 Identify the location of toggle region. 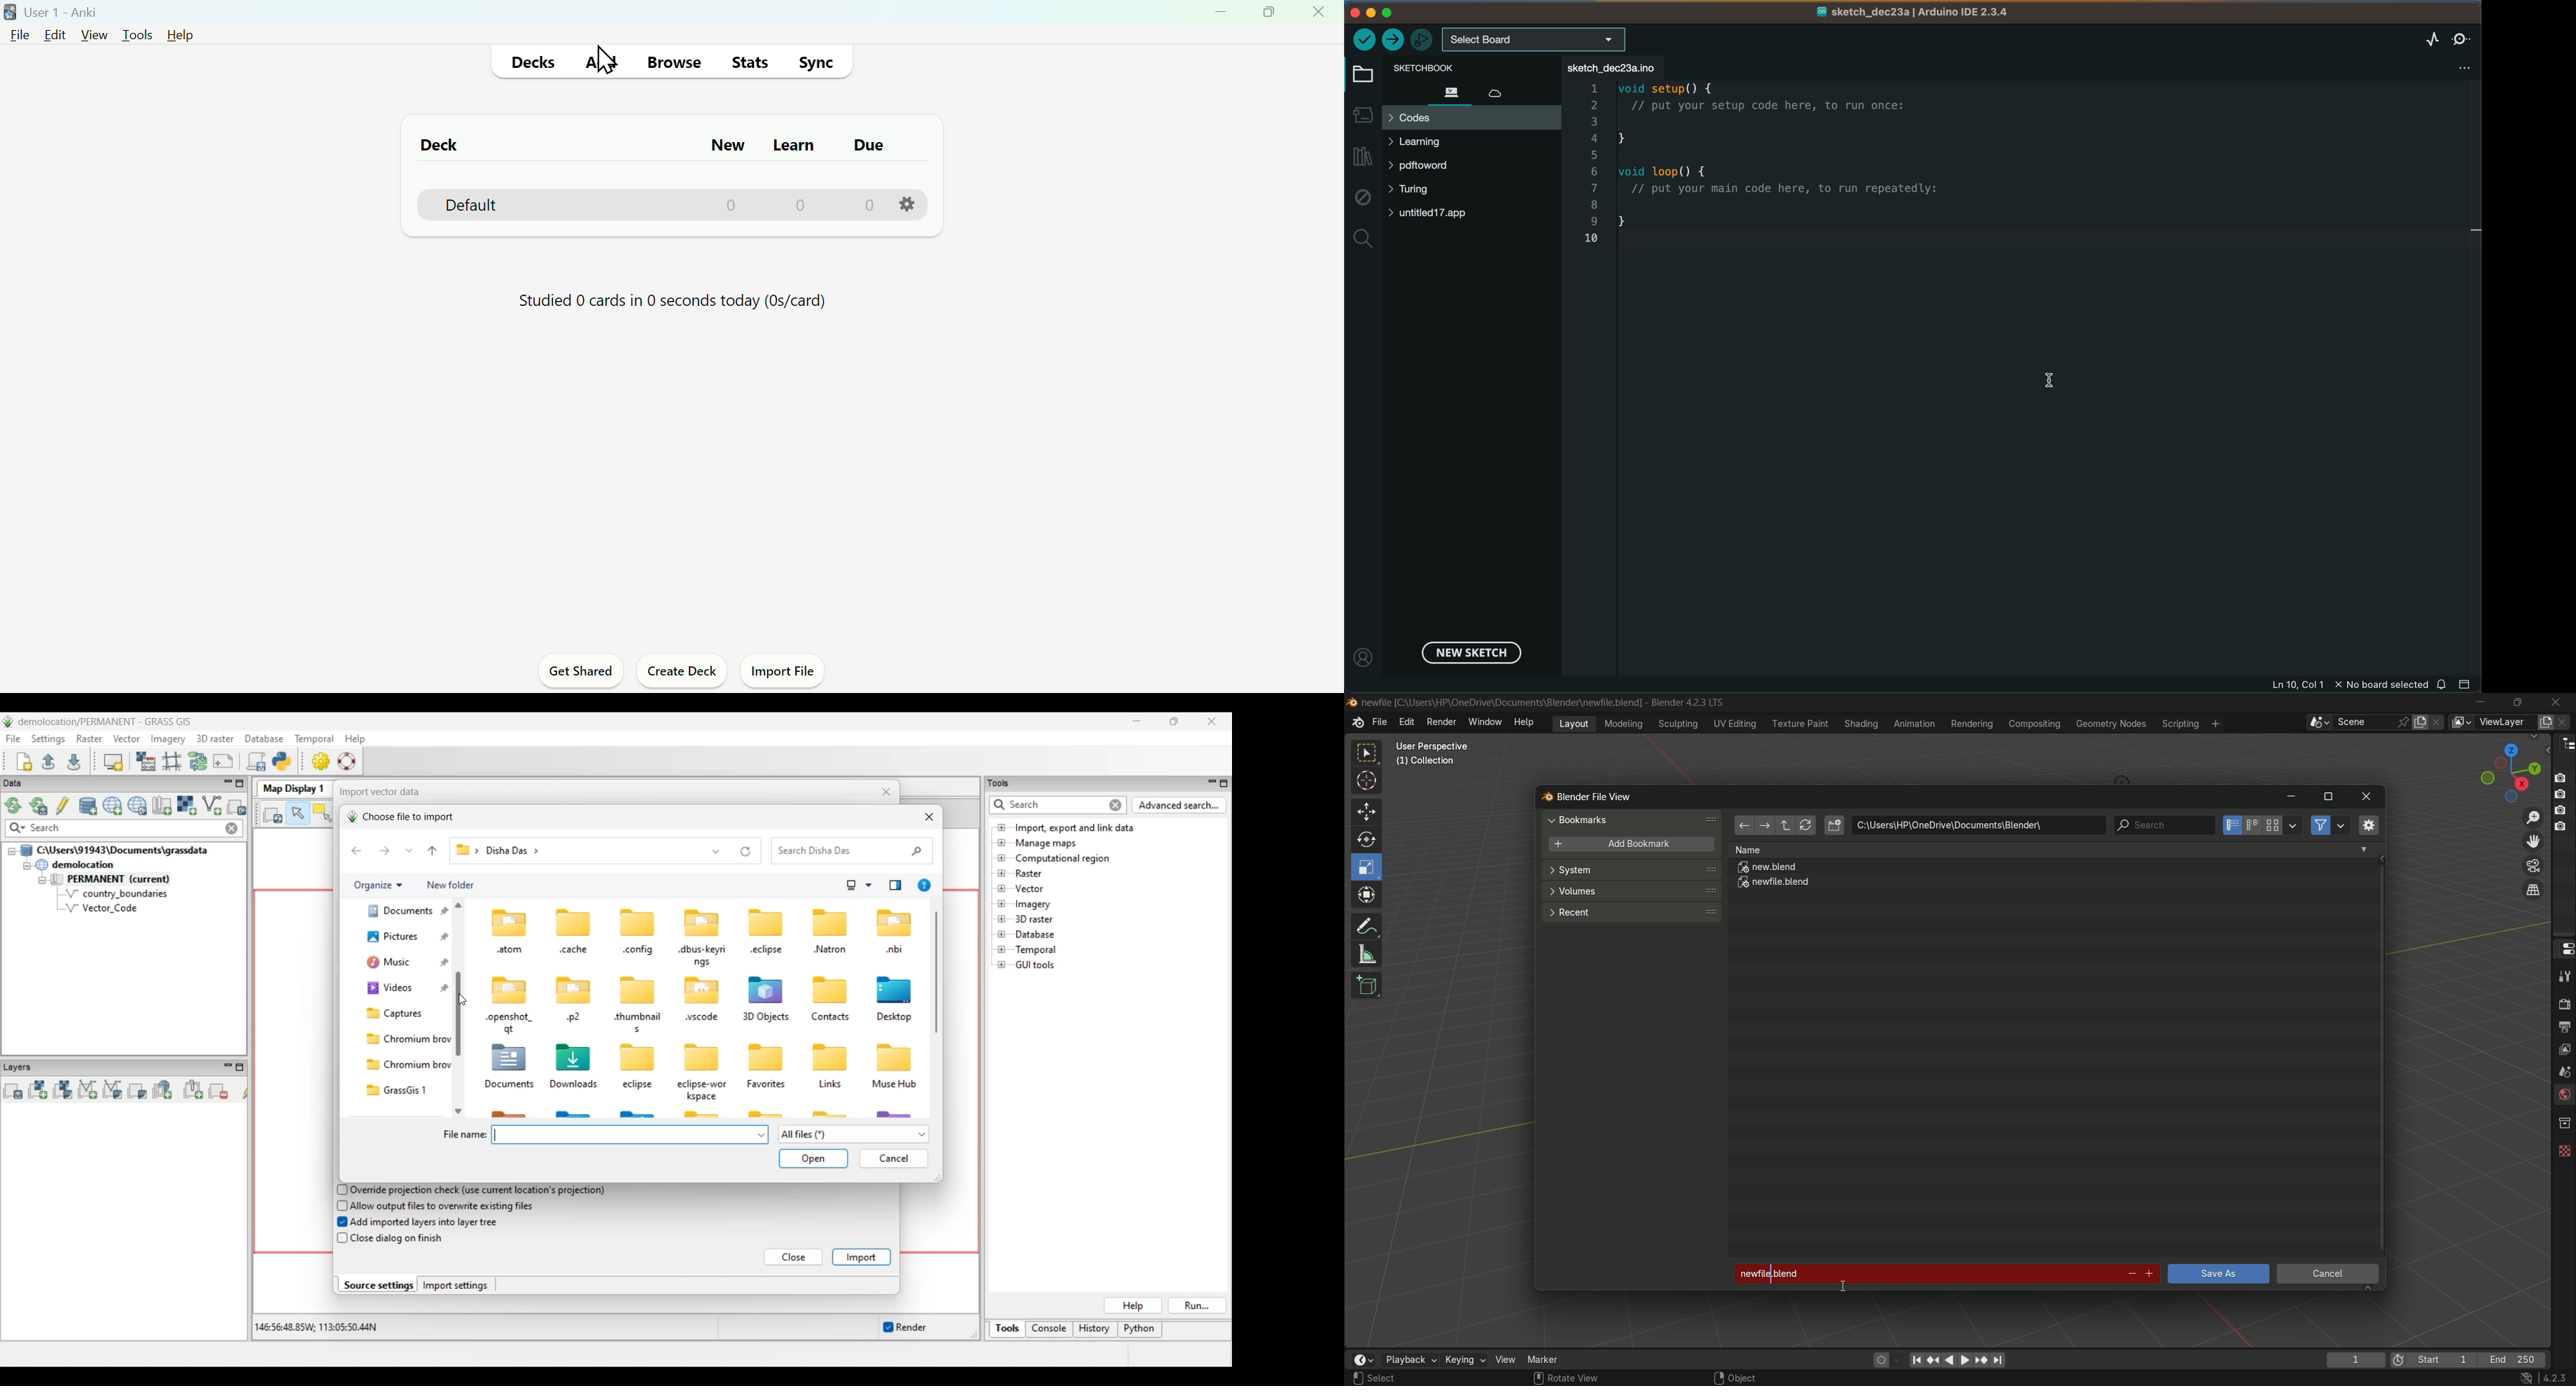
(2367, 825).